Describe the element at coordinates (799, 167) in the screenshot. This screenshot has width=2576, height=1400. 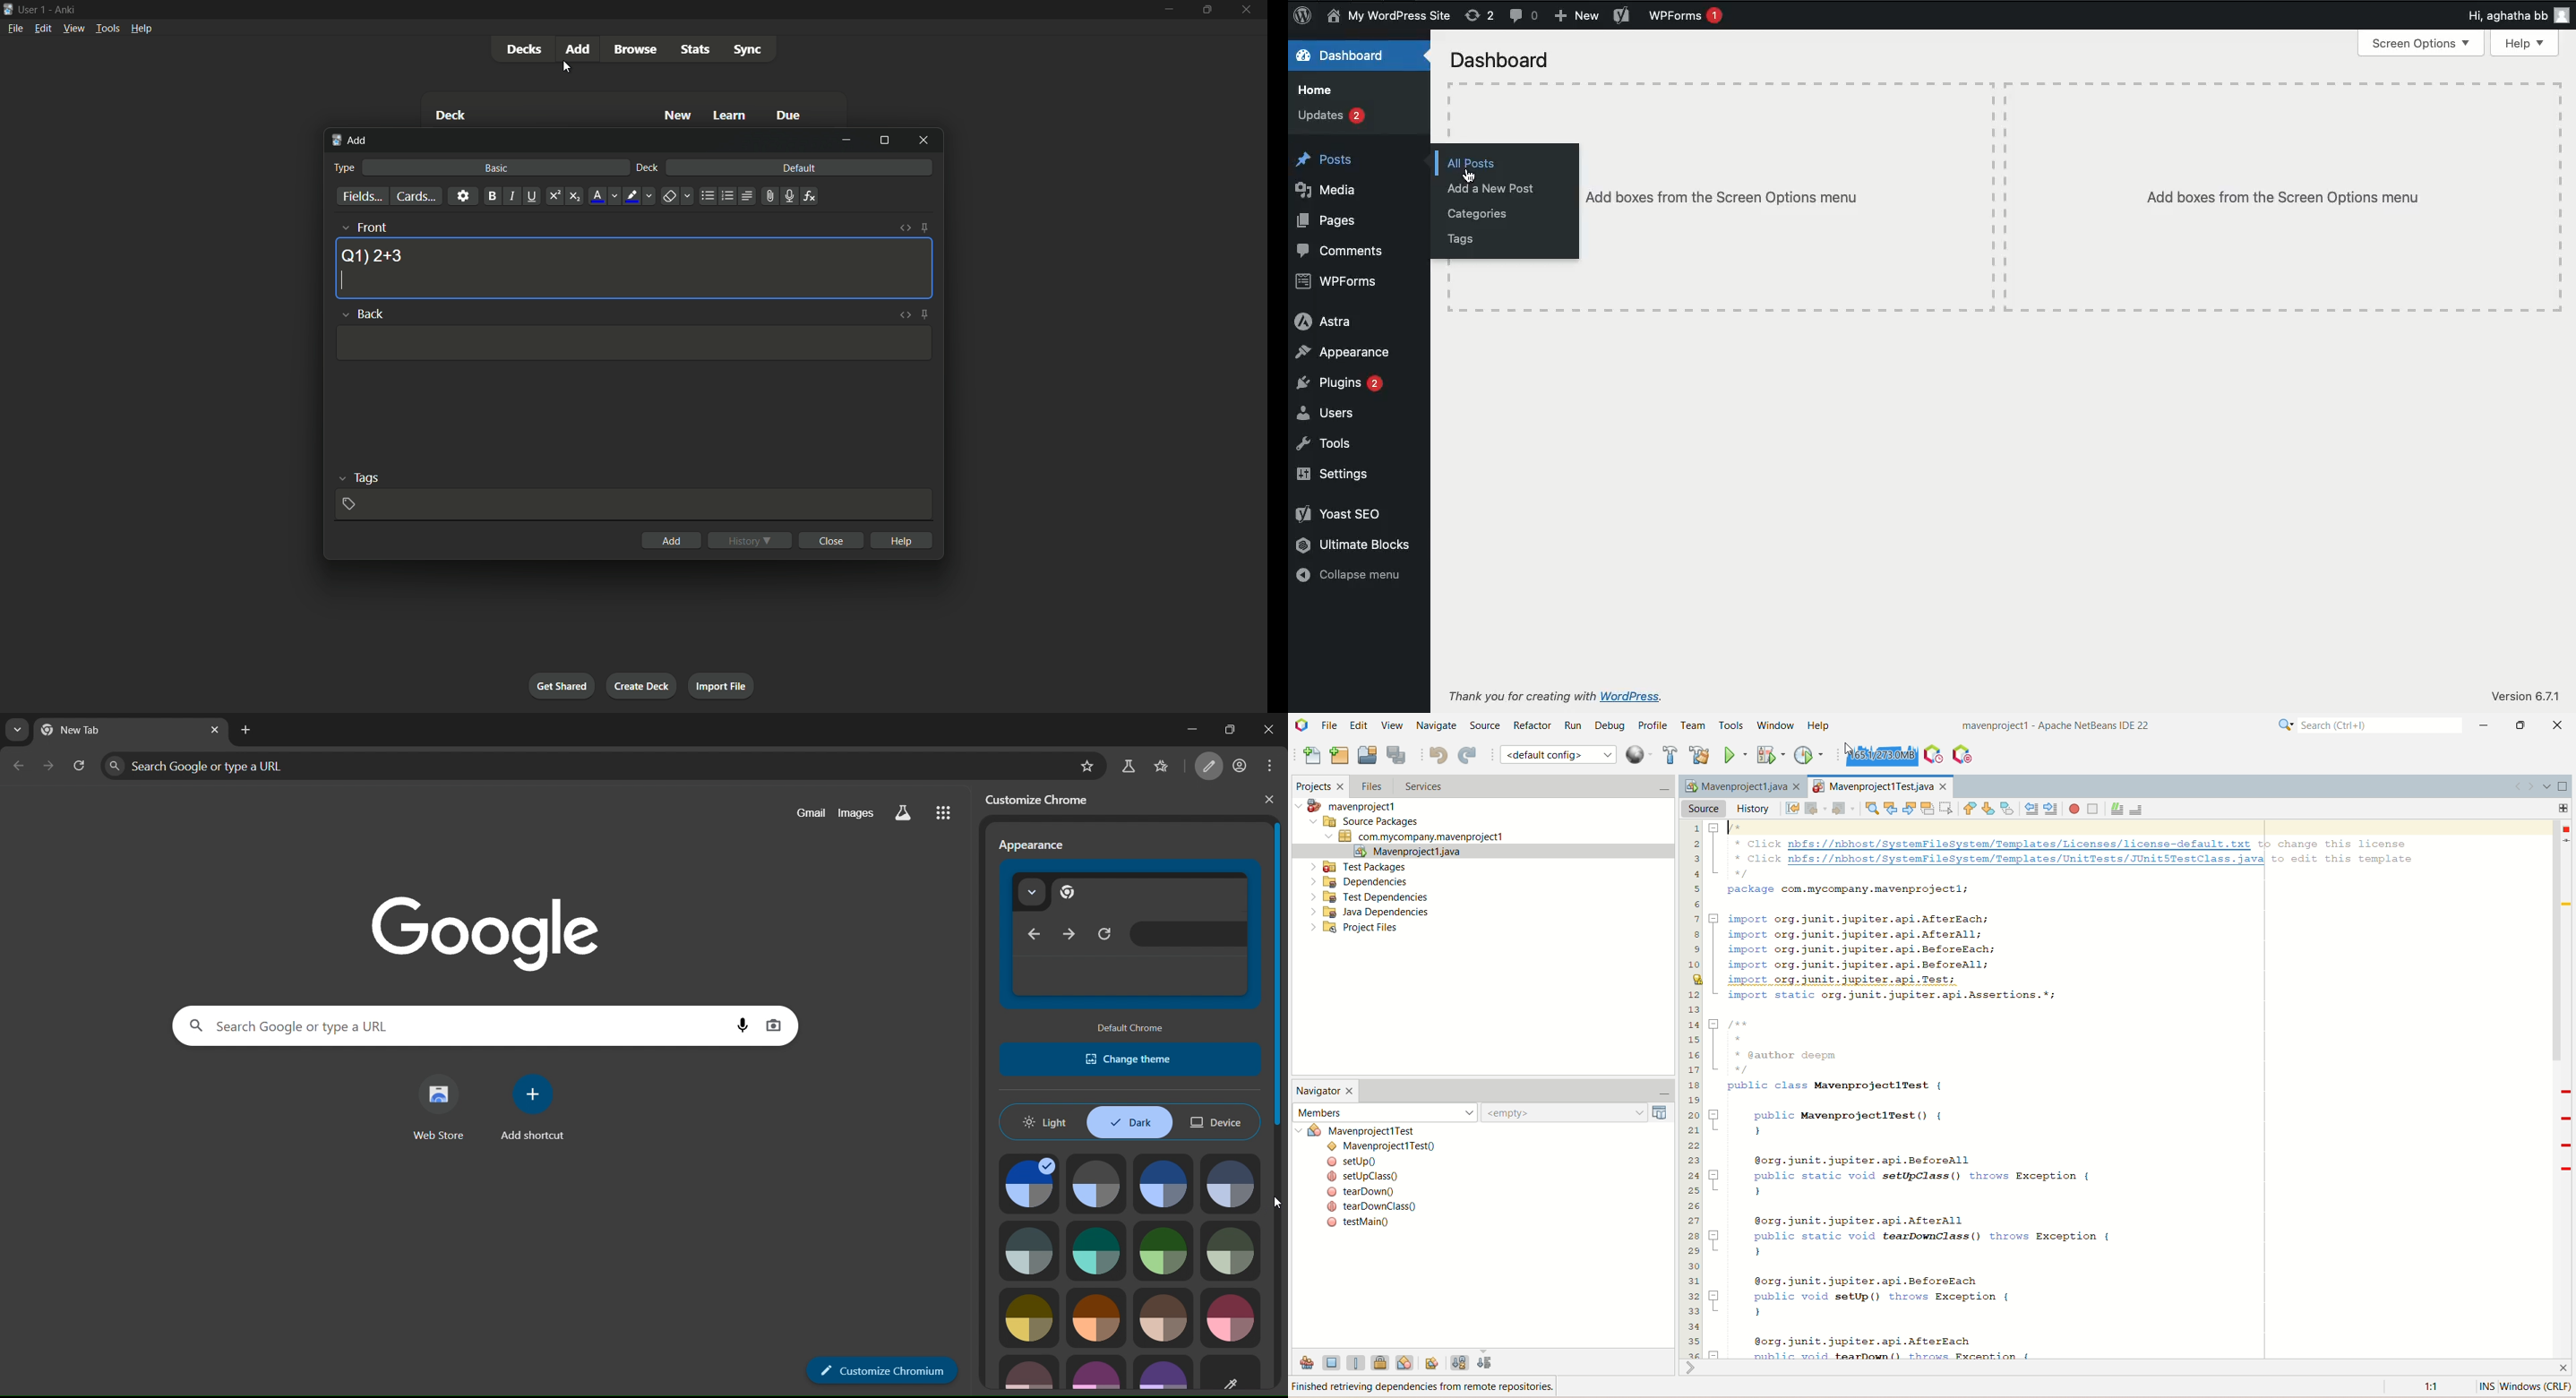
I see `default` at that location.